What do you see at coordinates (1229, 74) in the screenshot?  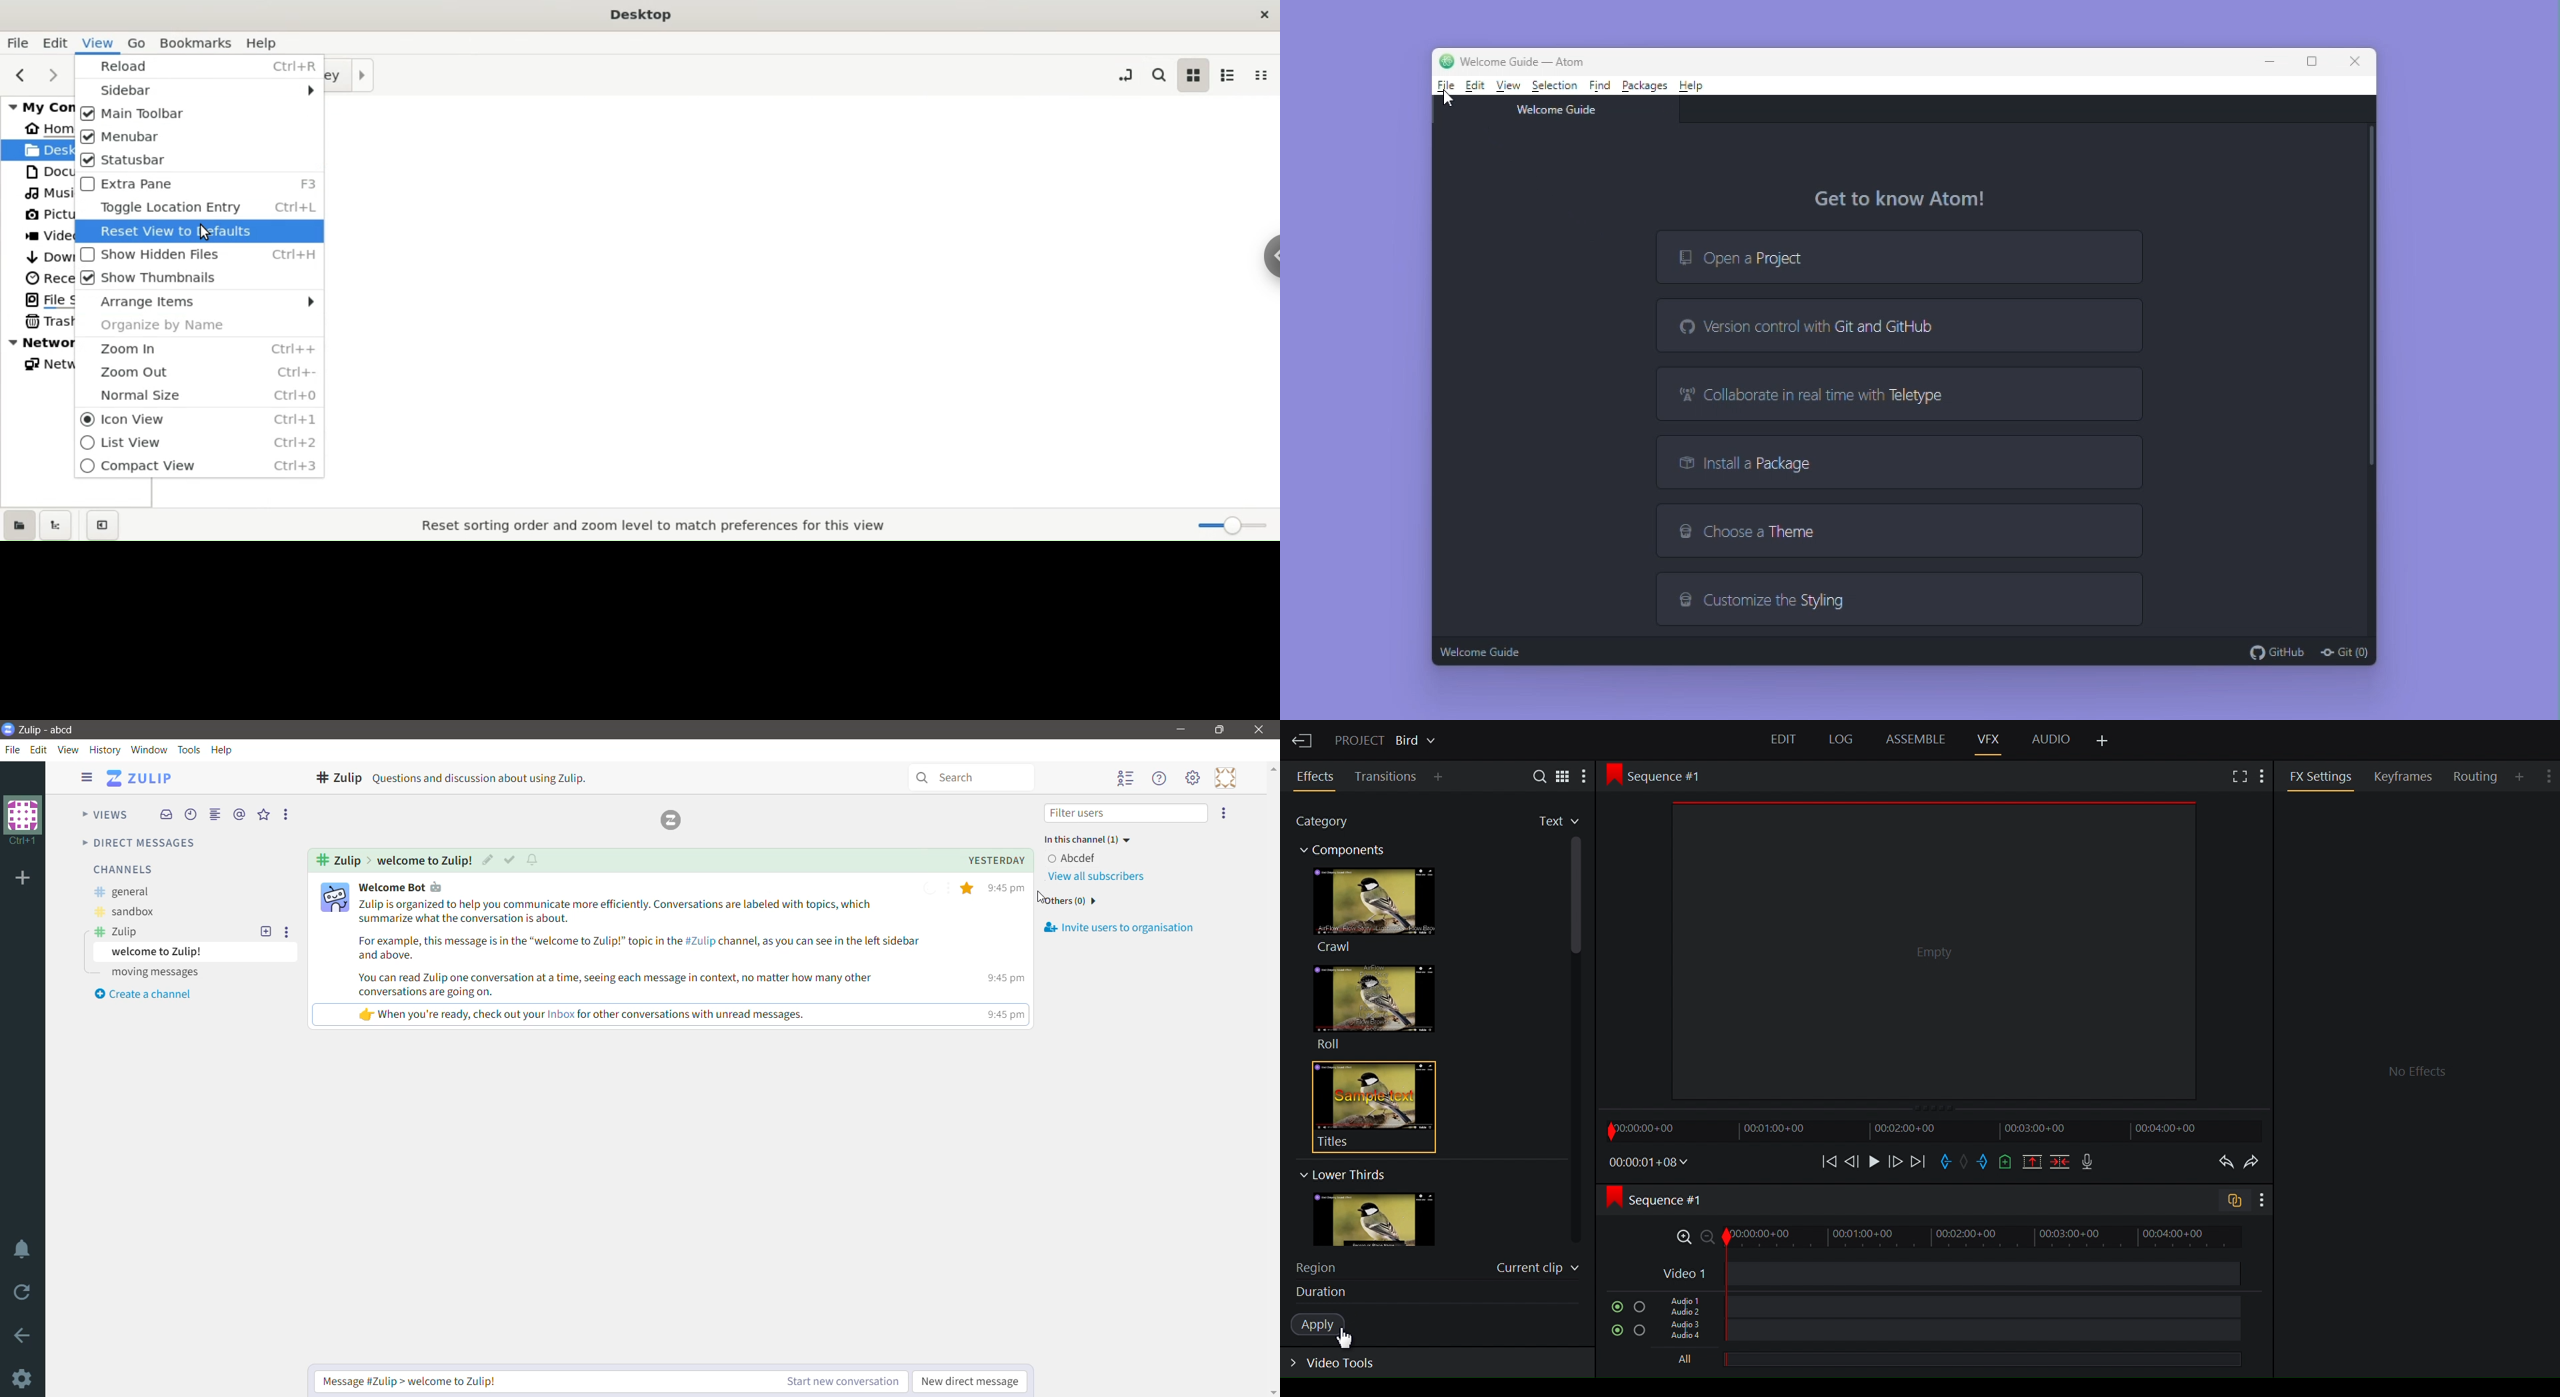 I see `list view` at bounding box center [1229, 74].